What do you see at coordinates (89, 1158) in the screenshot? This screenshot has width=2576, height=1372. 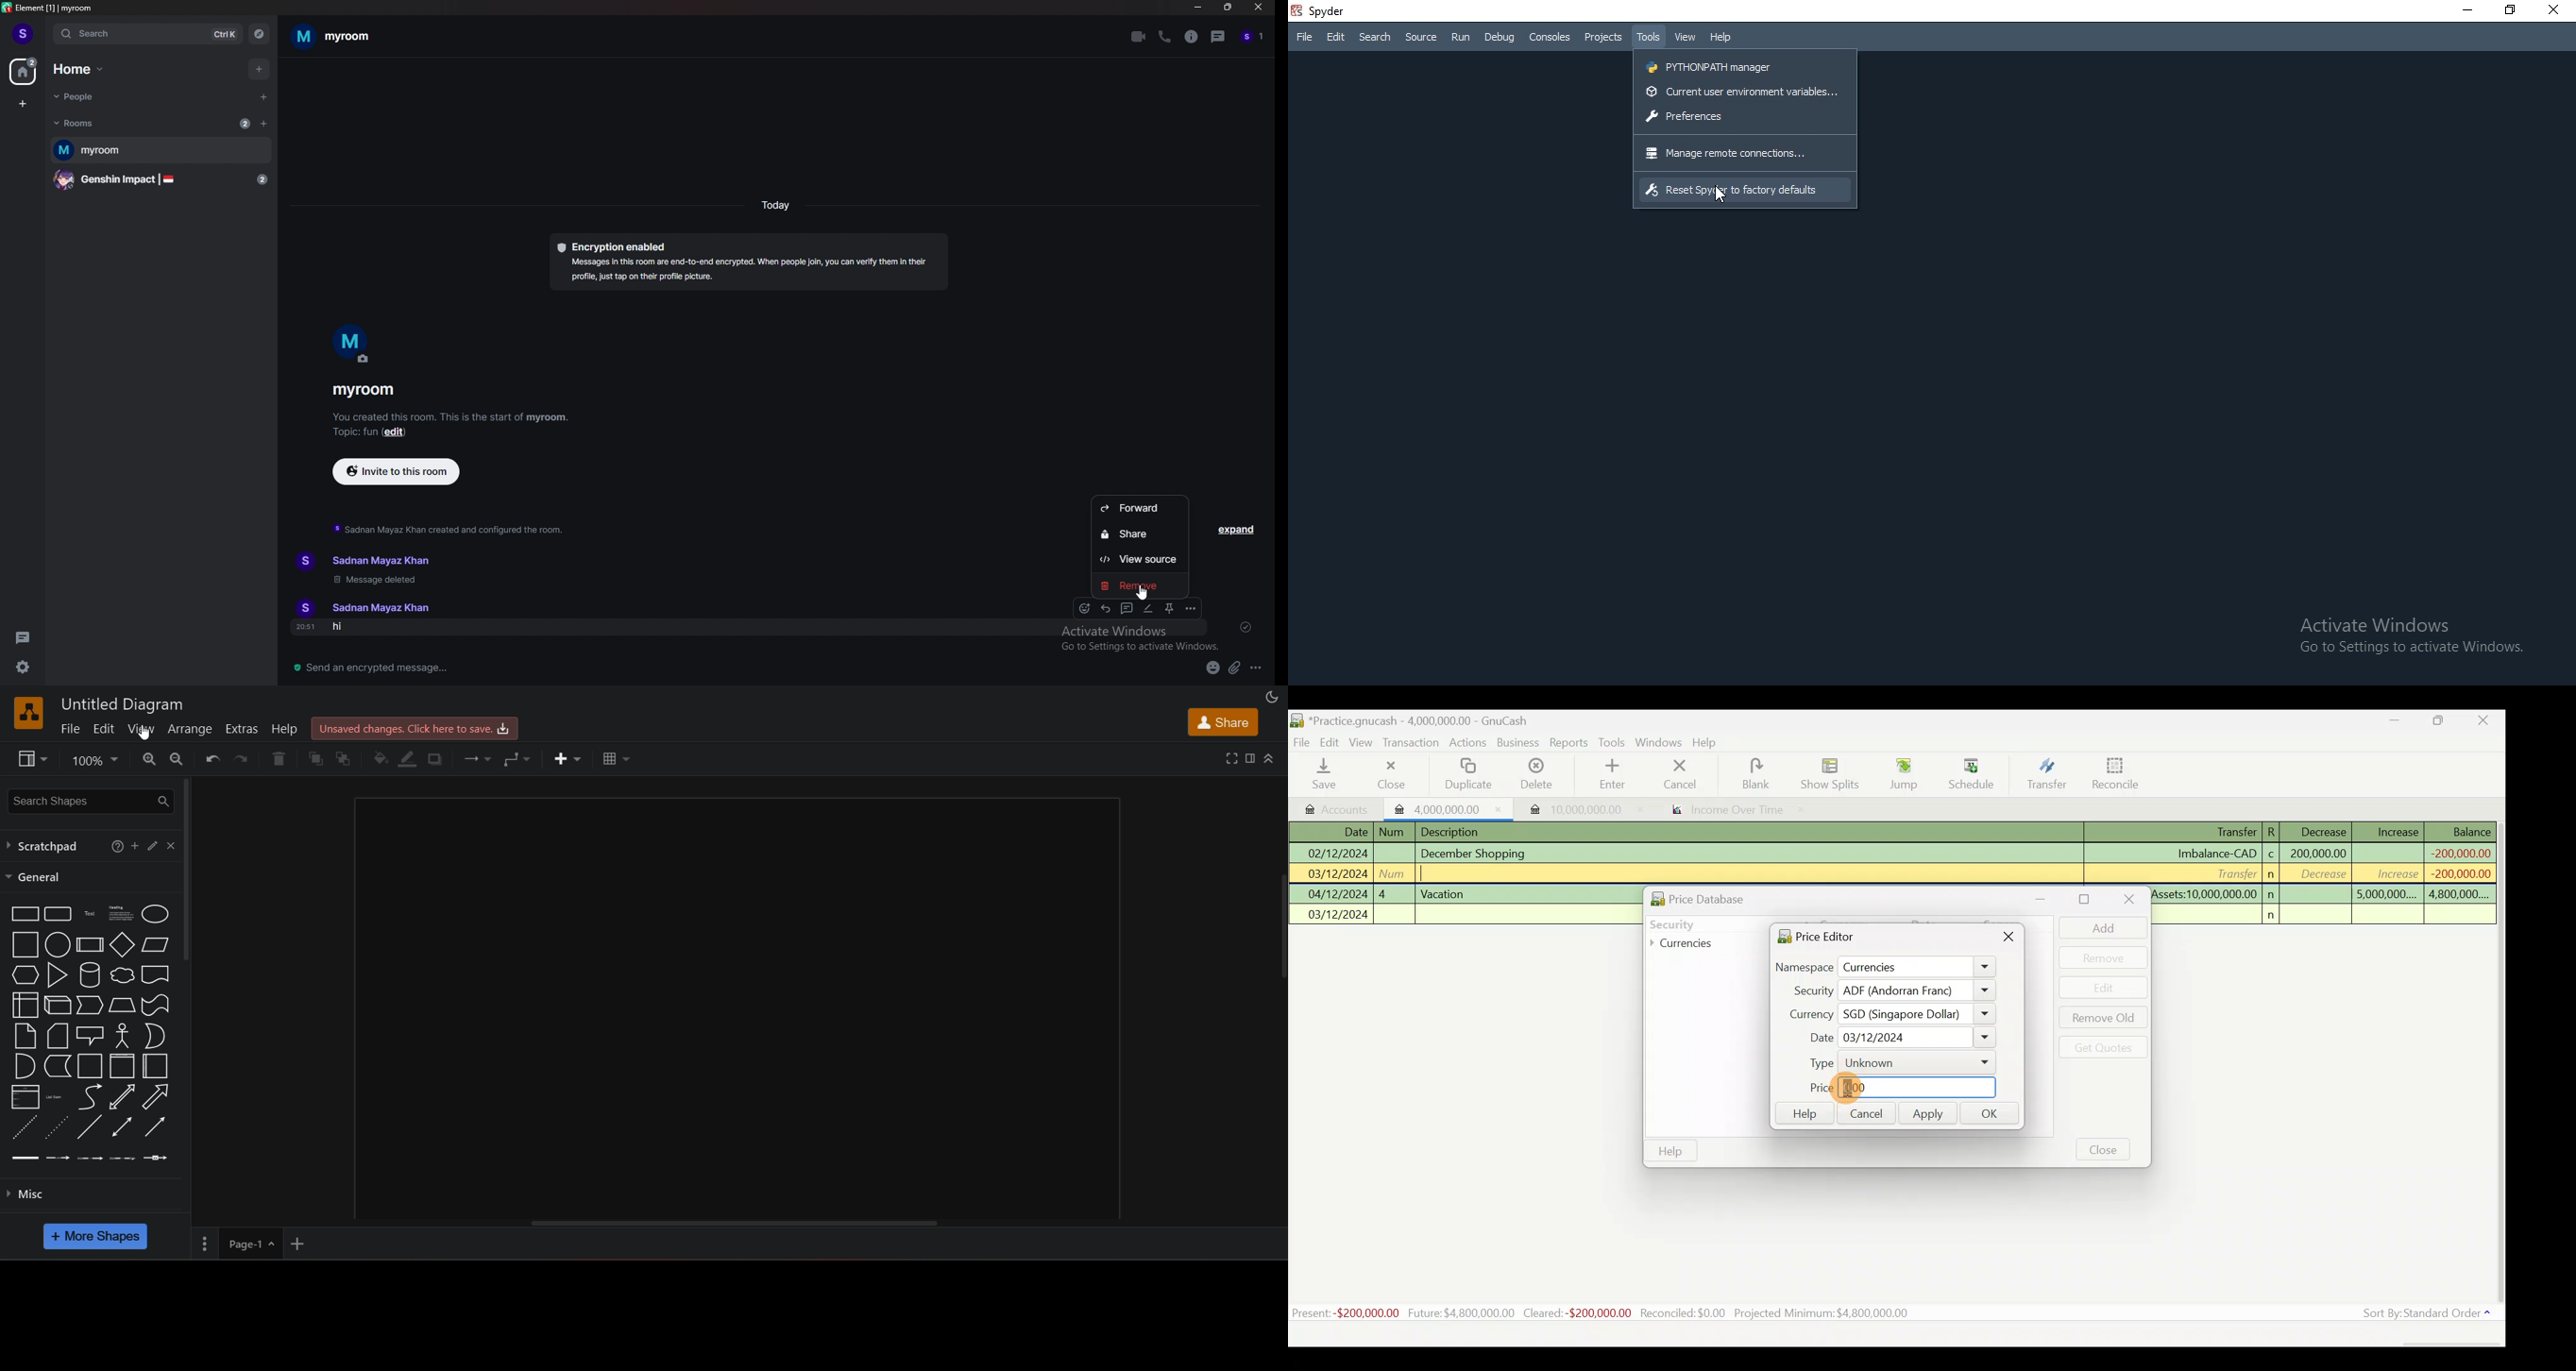 I see `connector with 2 labels` at bounding box center [89, 1158].